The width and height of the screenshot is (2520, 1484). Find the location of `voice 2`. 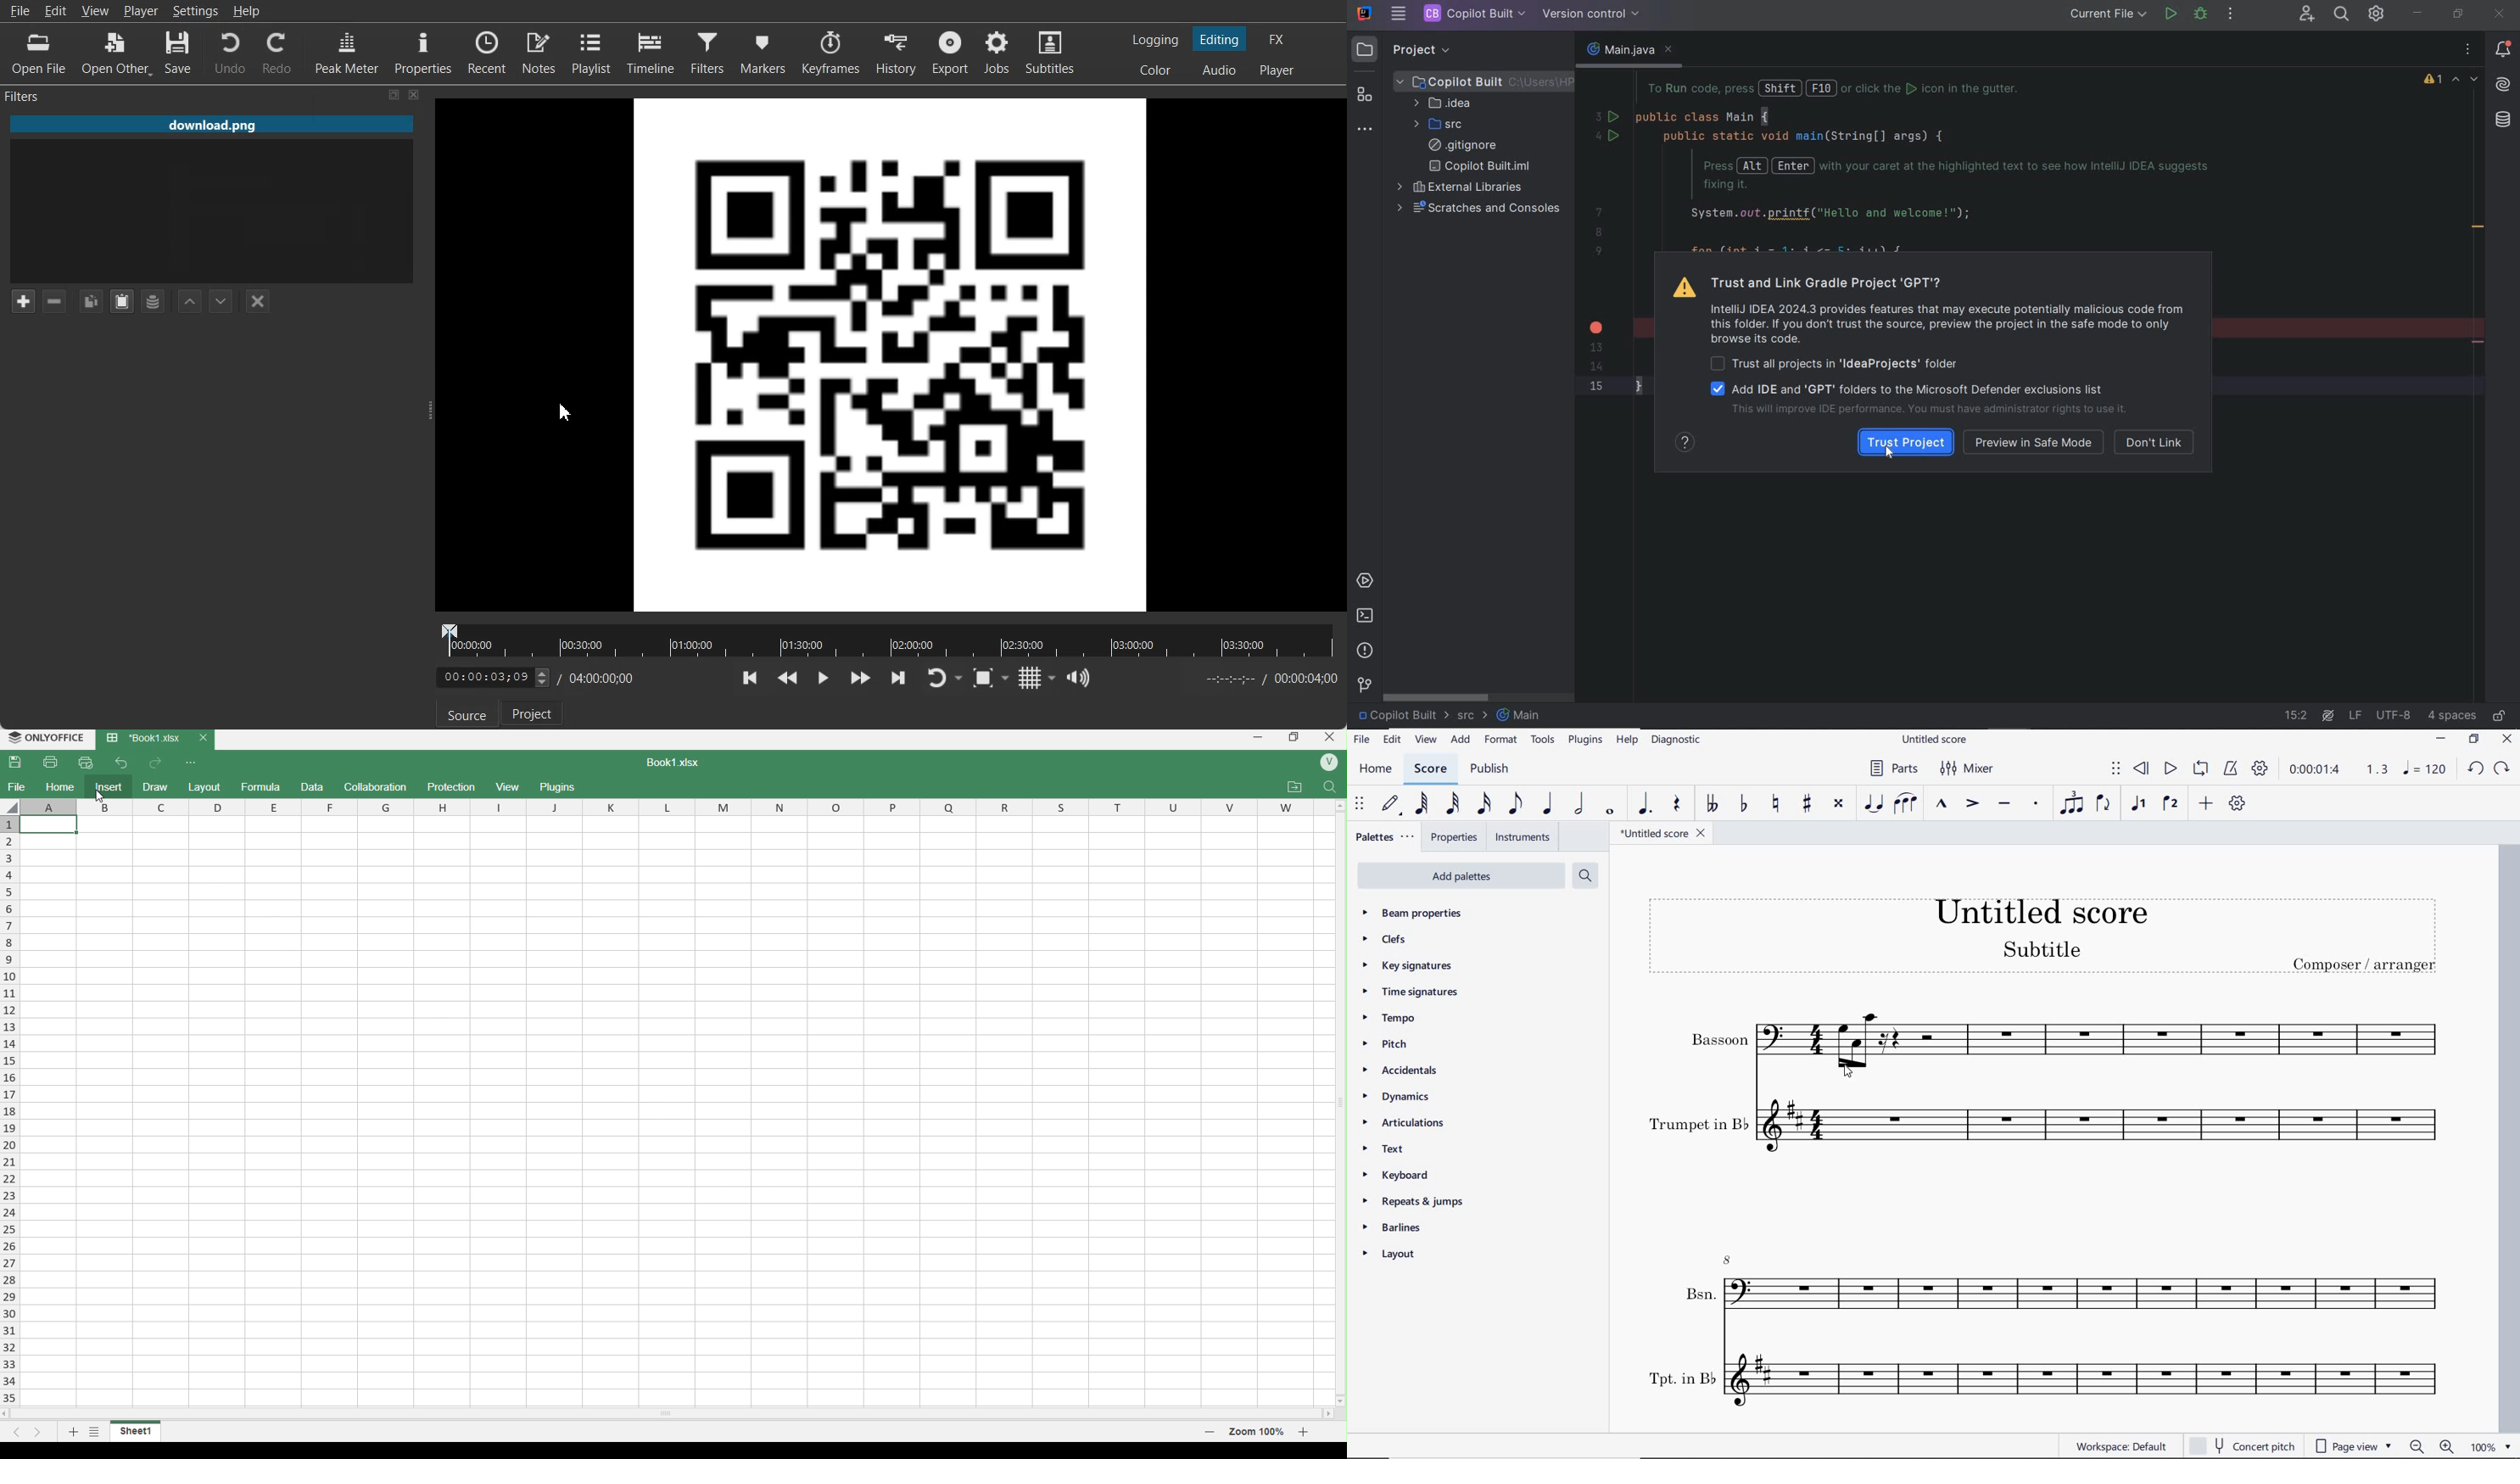

voice 2 is located at coordinates (2171, 804).